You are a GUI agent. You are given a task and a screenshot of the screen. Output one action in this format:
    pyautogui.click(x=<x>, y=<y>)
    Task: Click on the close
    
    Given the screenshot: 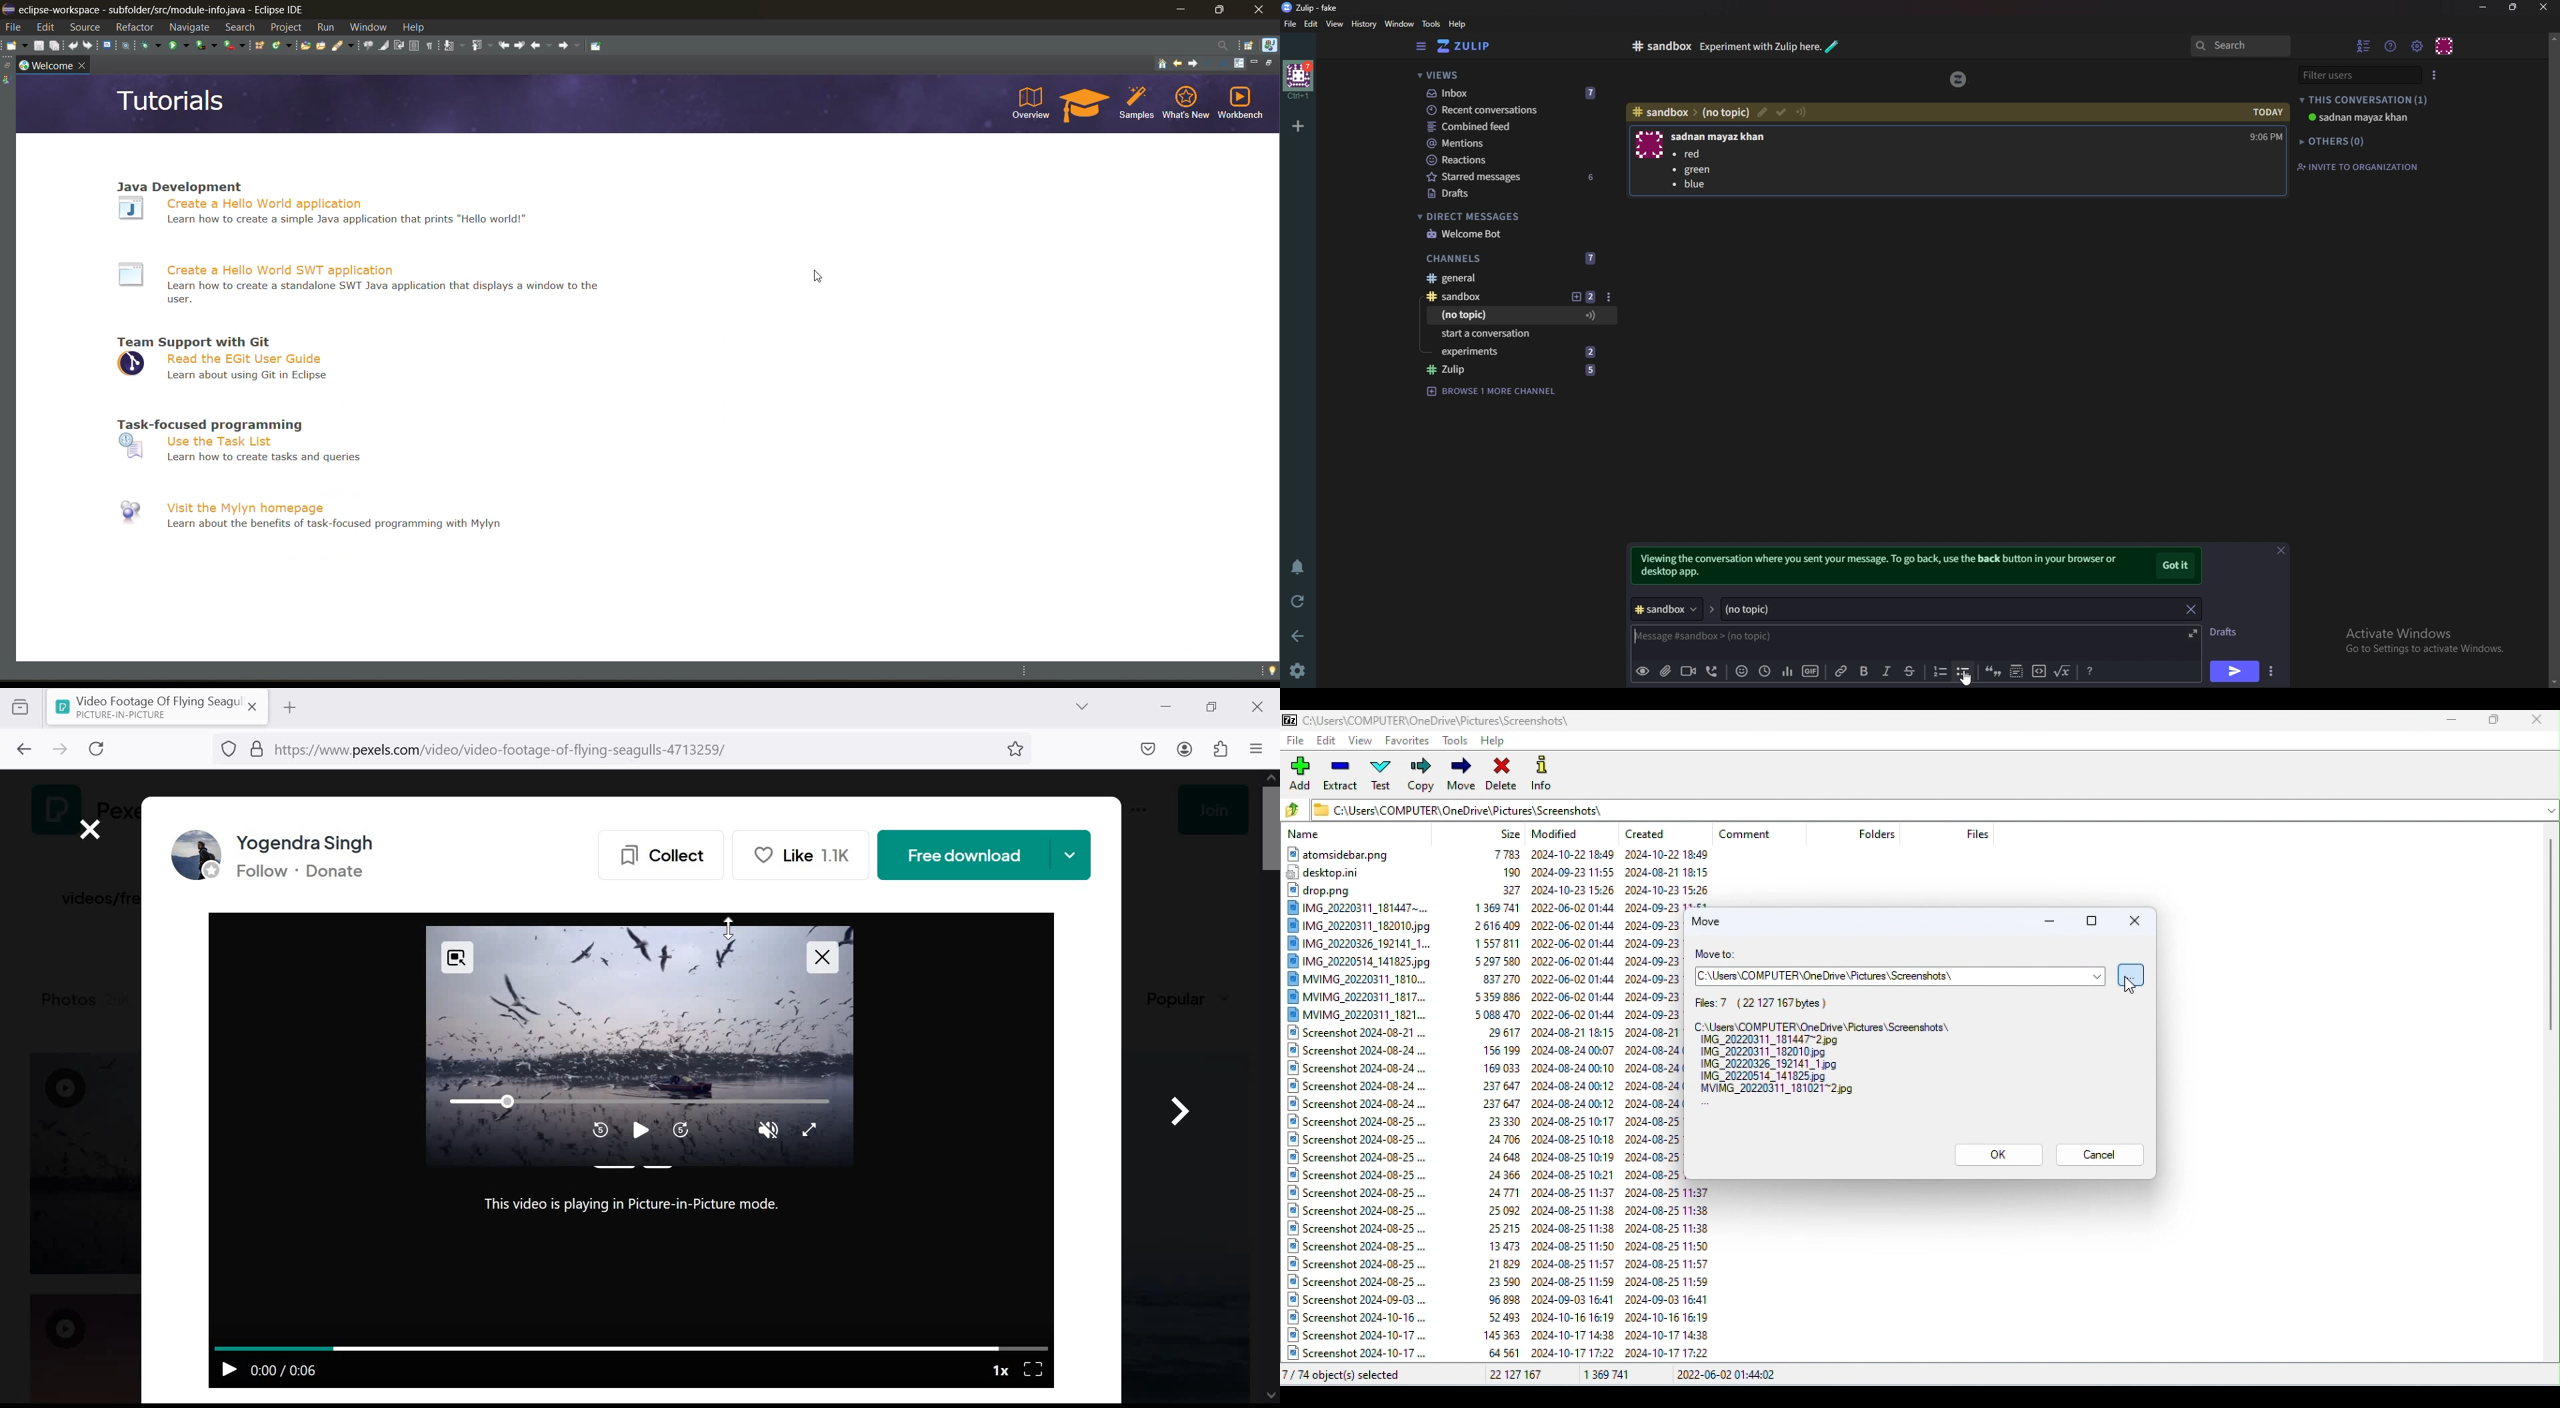 What is the action you would take?
    pyautogui.click(x=254, y=707)
    